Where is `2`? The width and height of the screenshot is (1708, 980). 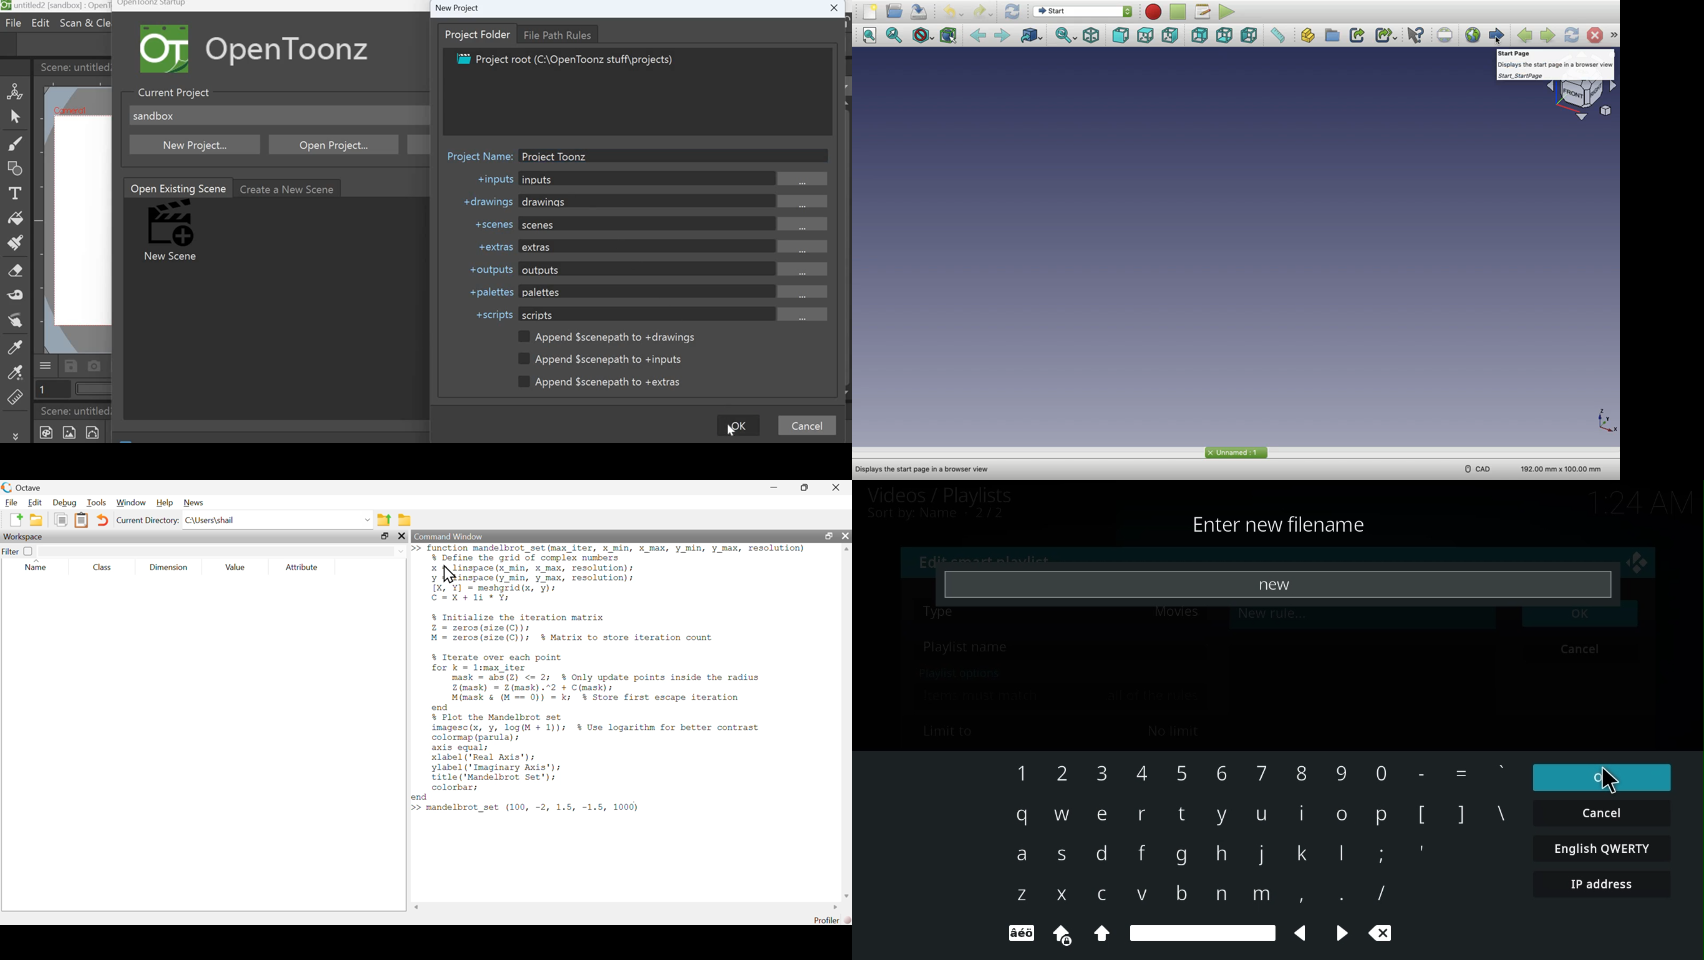 2 is located at coordinates (1062, 771).